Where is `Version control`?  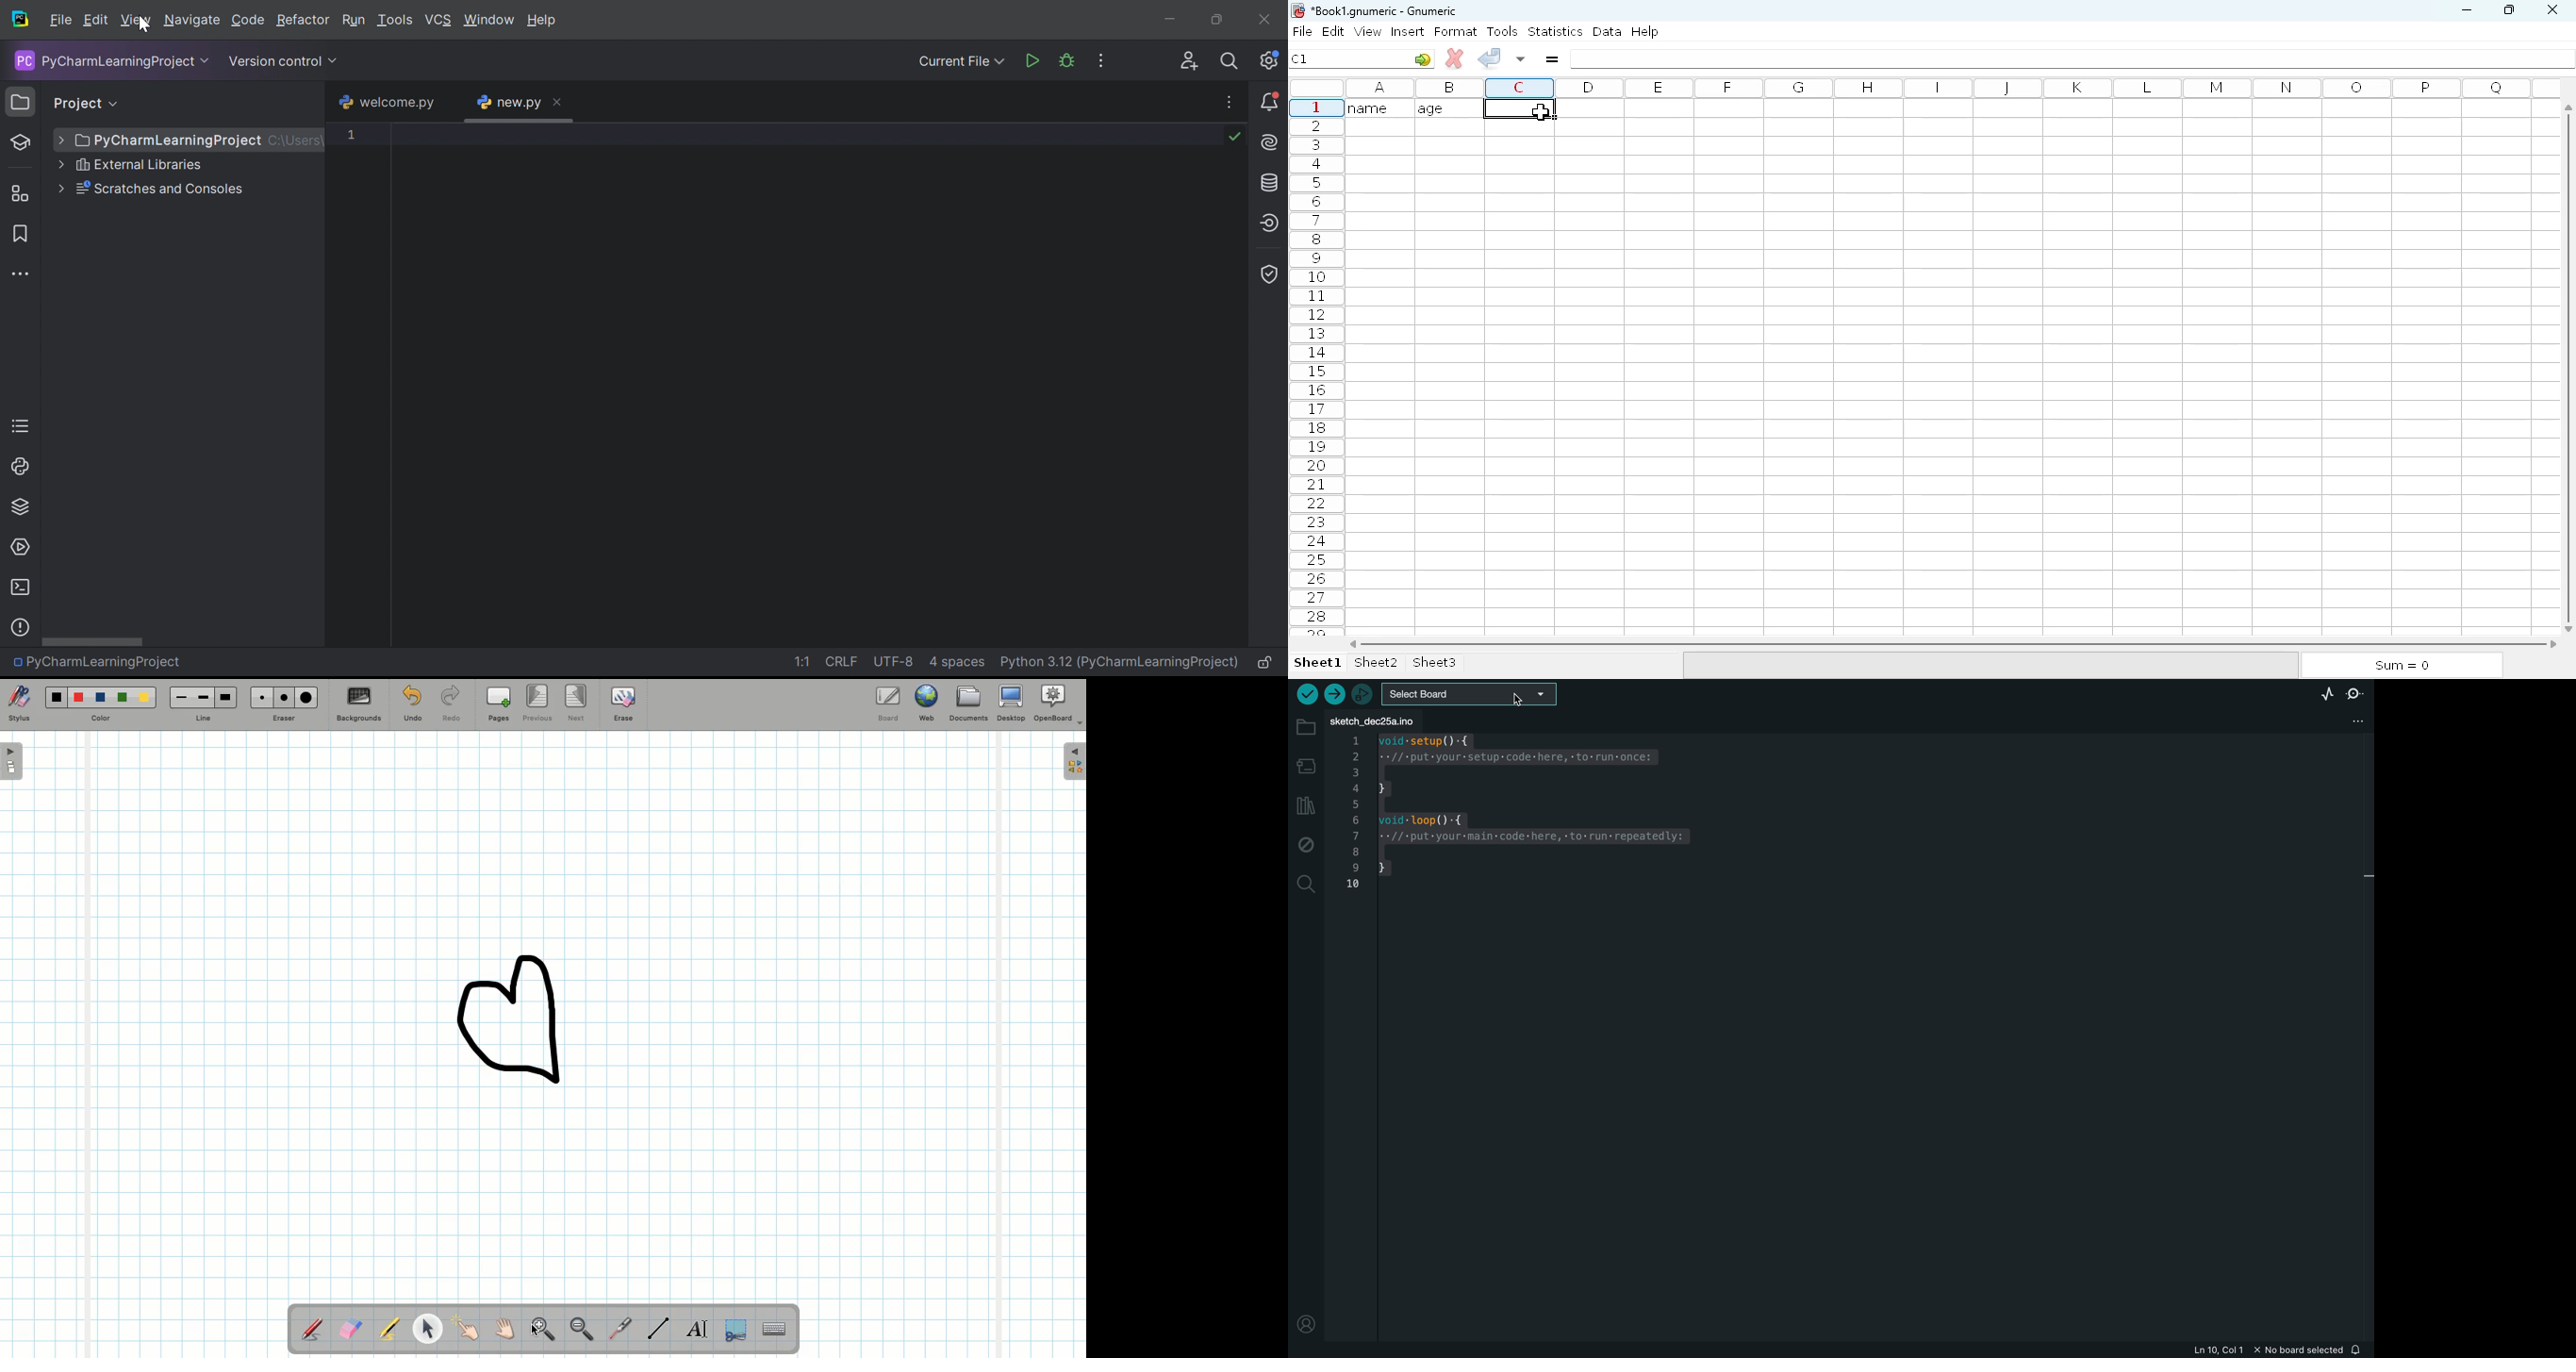 Version control is located at coordinates (285, 63).